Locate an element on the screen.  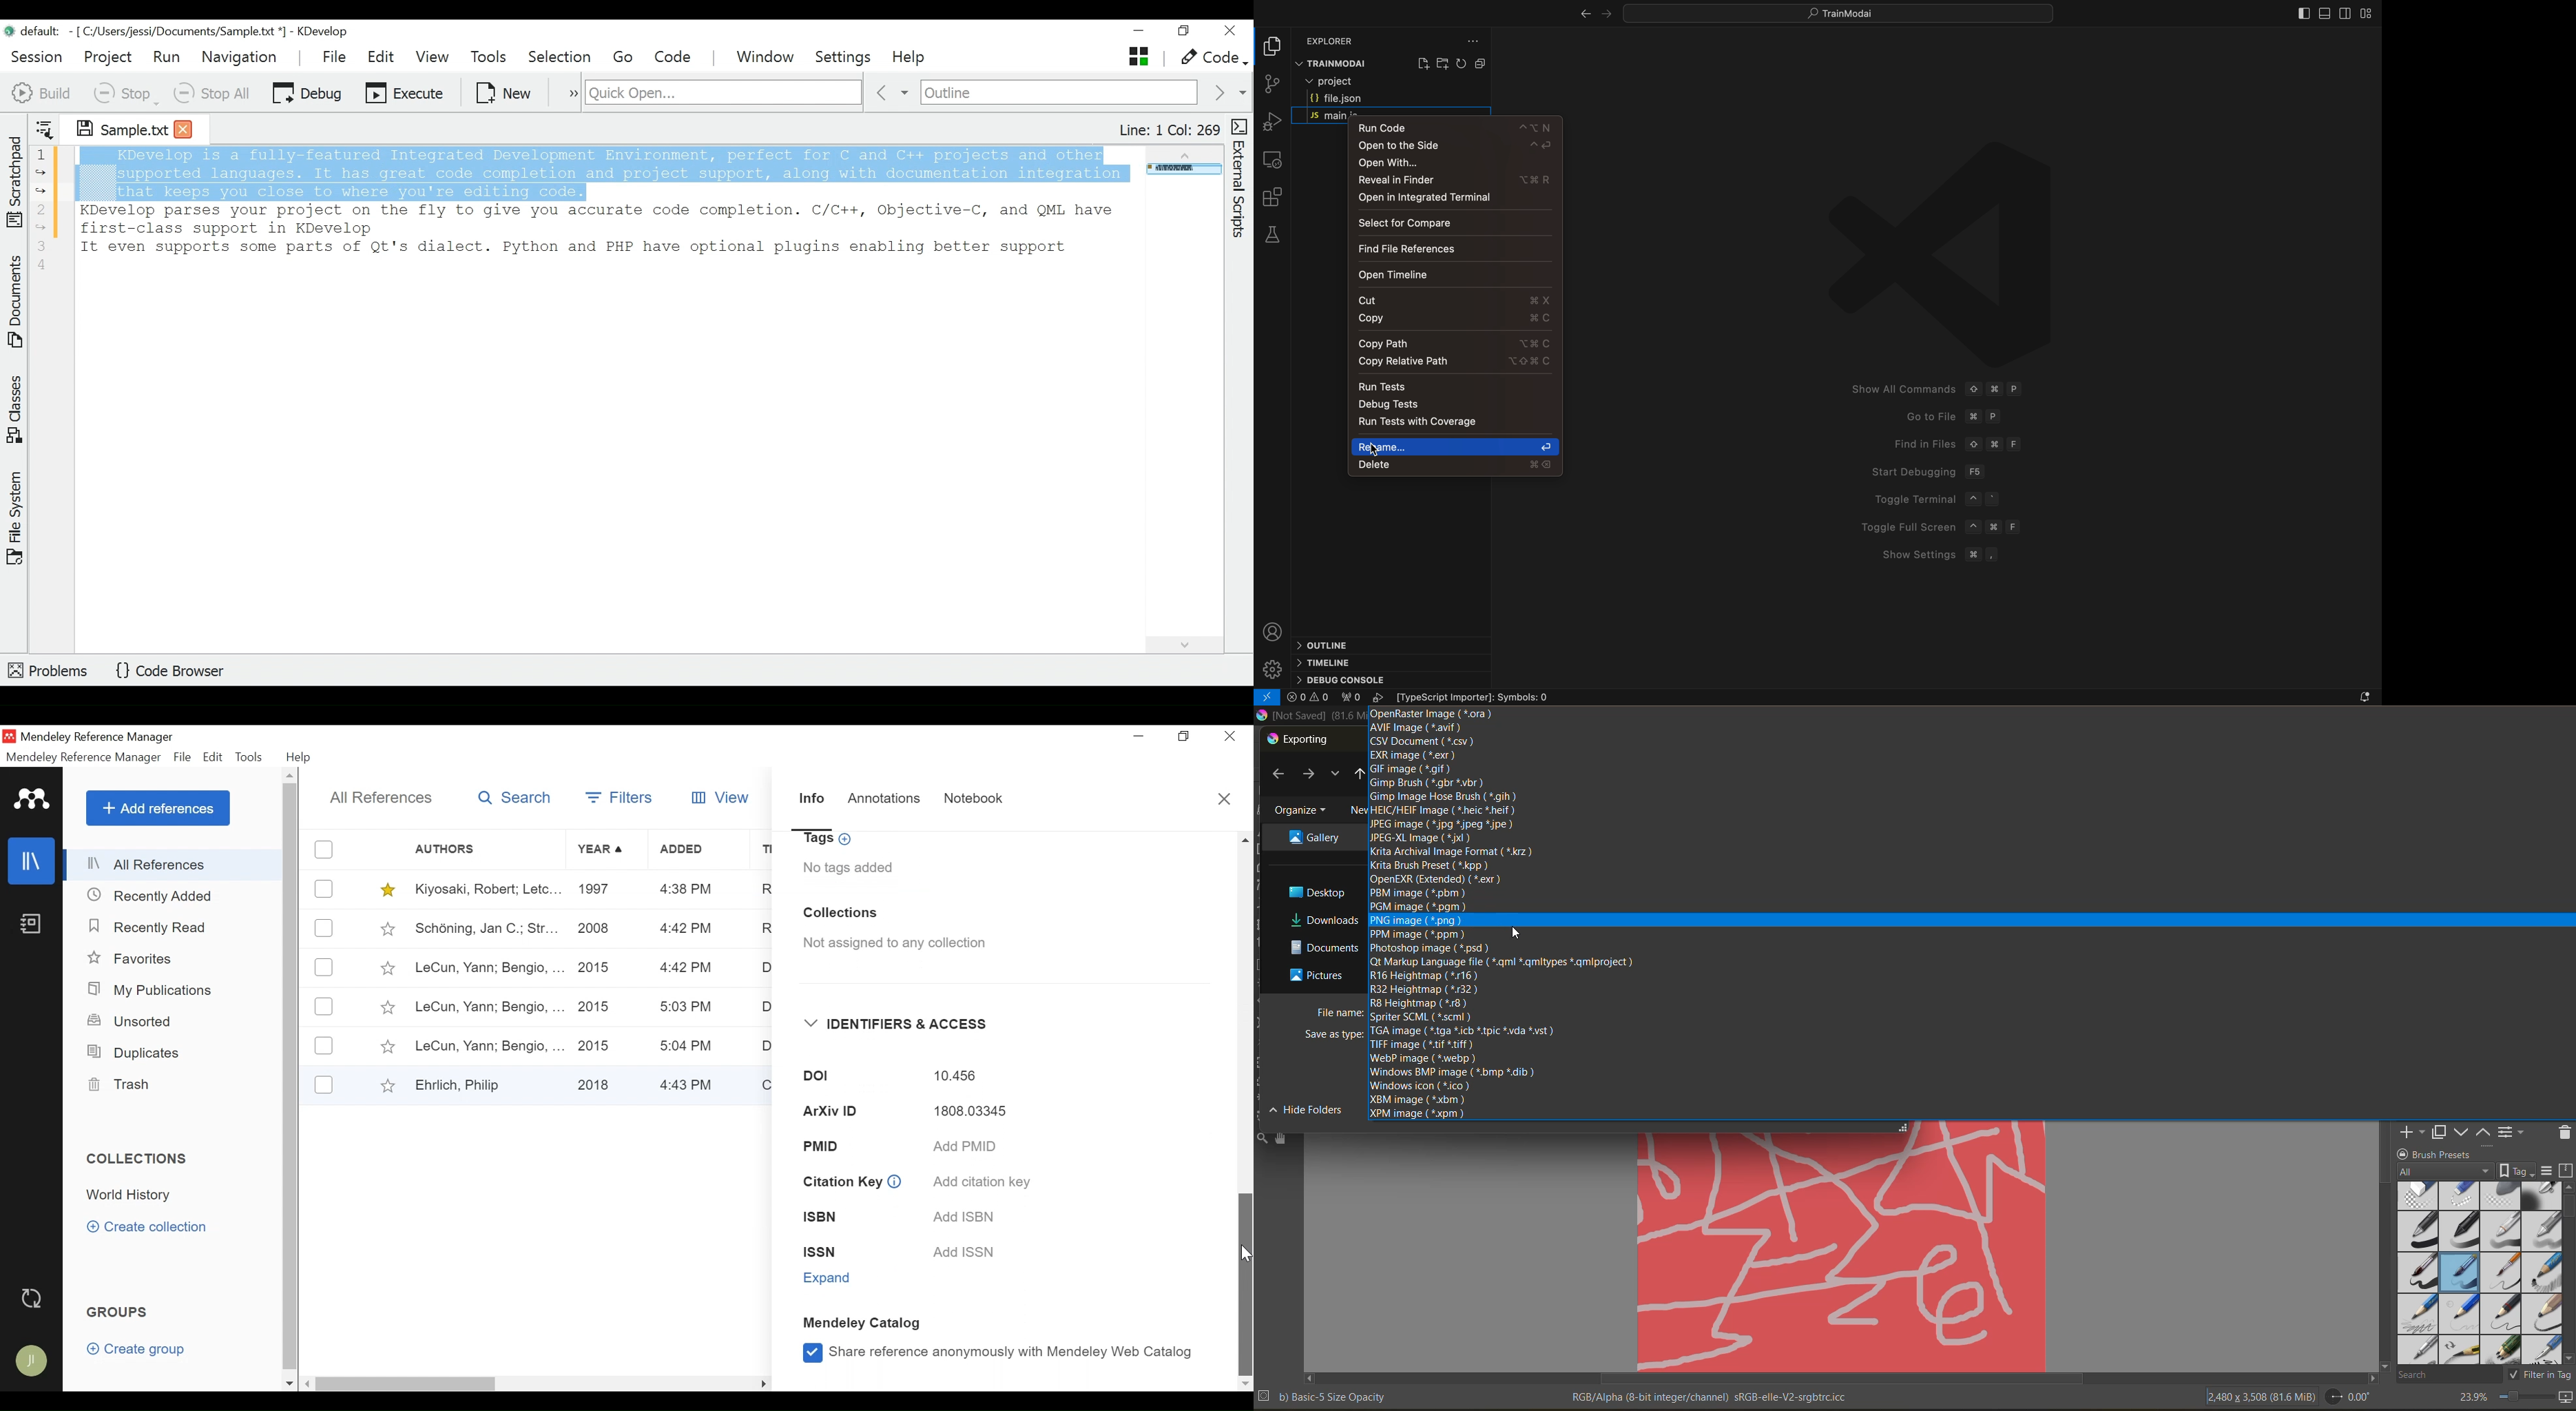
tag is located at coordinates (2446, 1172).